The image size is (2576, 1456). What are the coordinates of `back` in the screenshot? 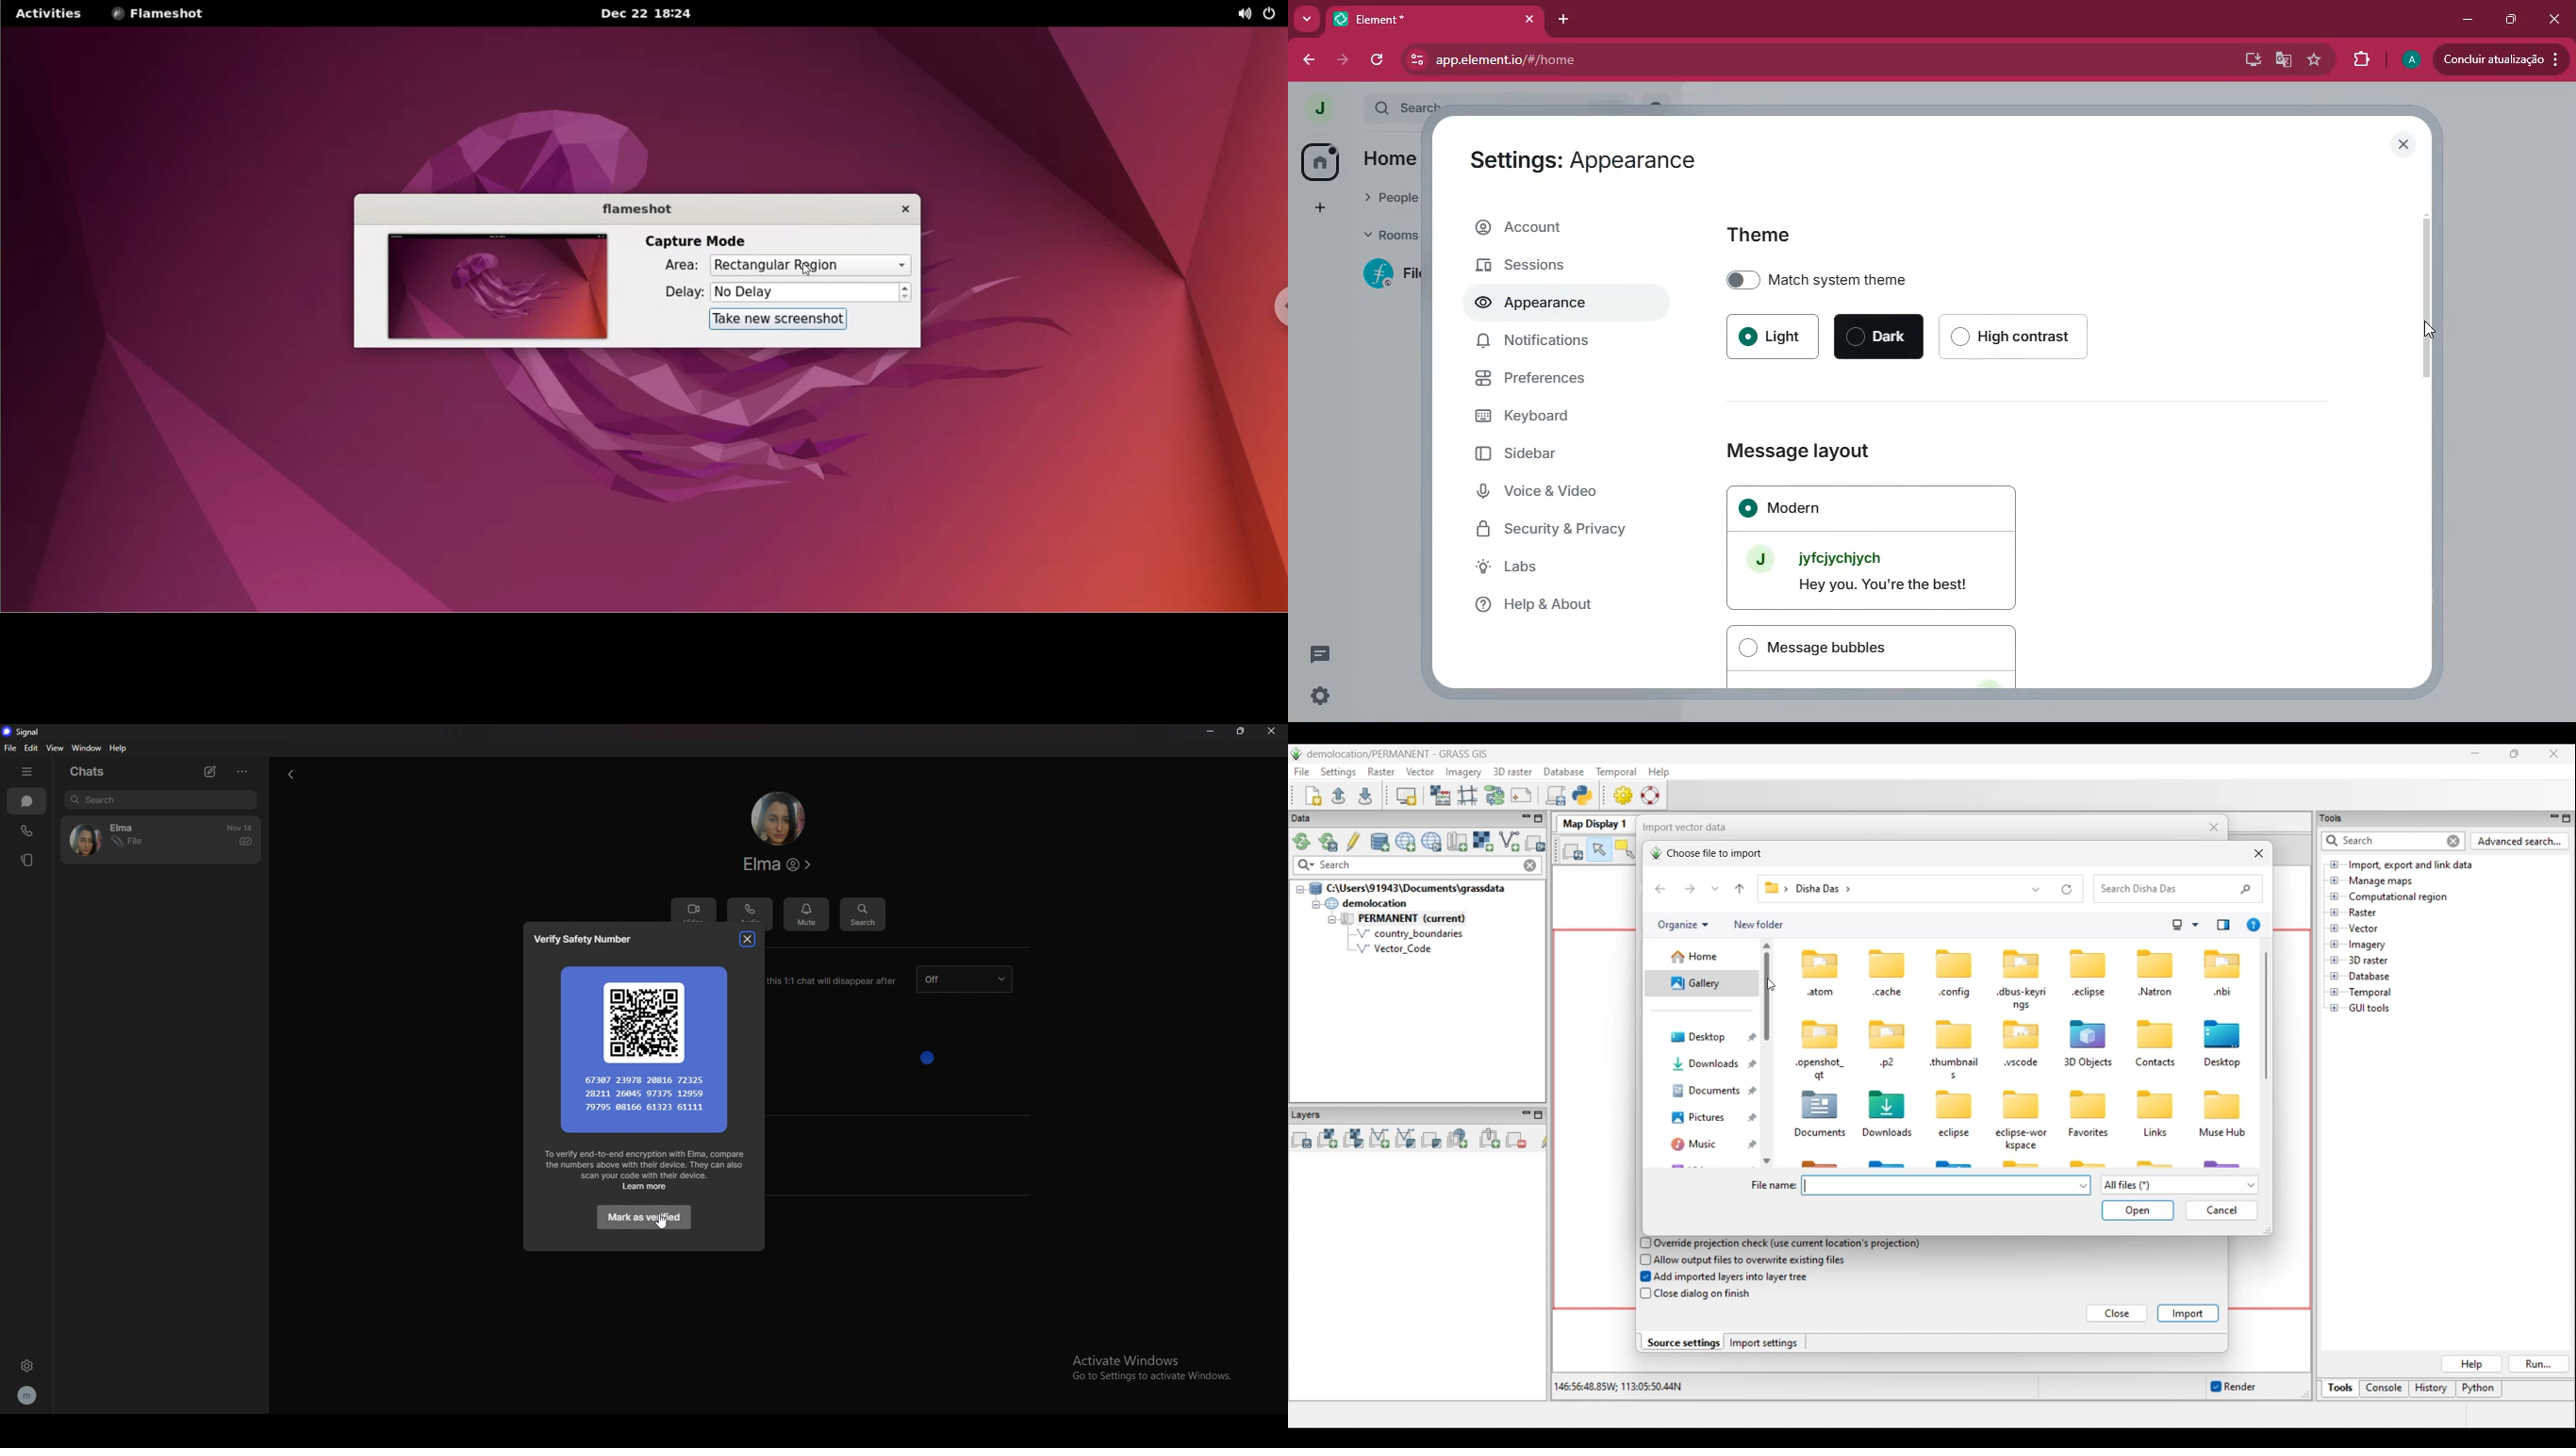 It's located at (1307, 58).